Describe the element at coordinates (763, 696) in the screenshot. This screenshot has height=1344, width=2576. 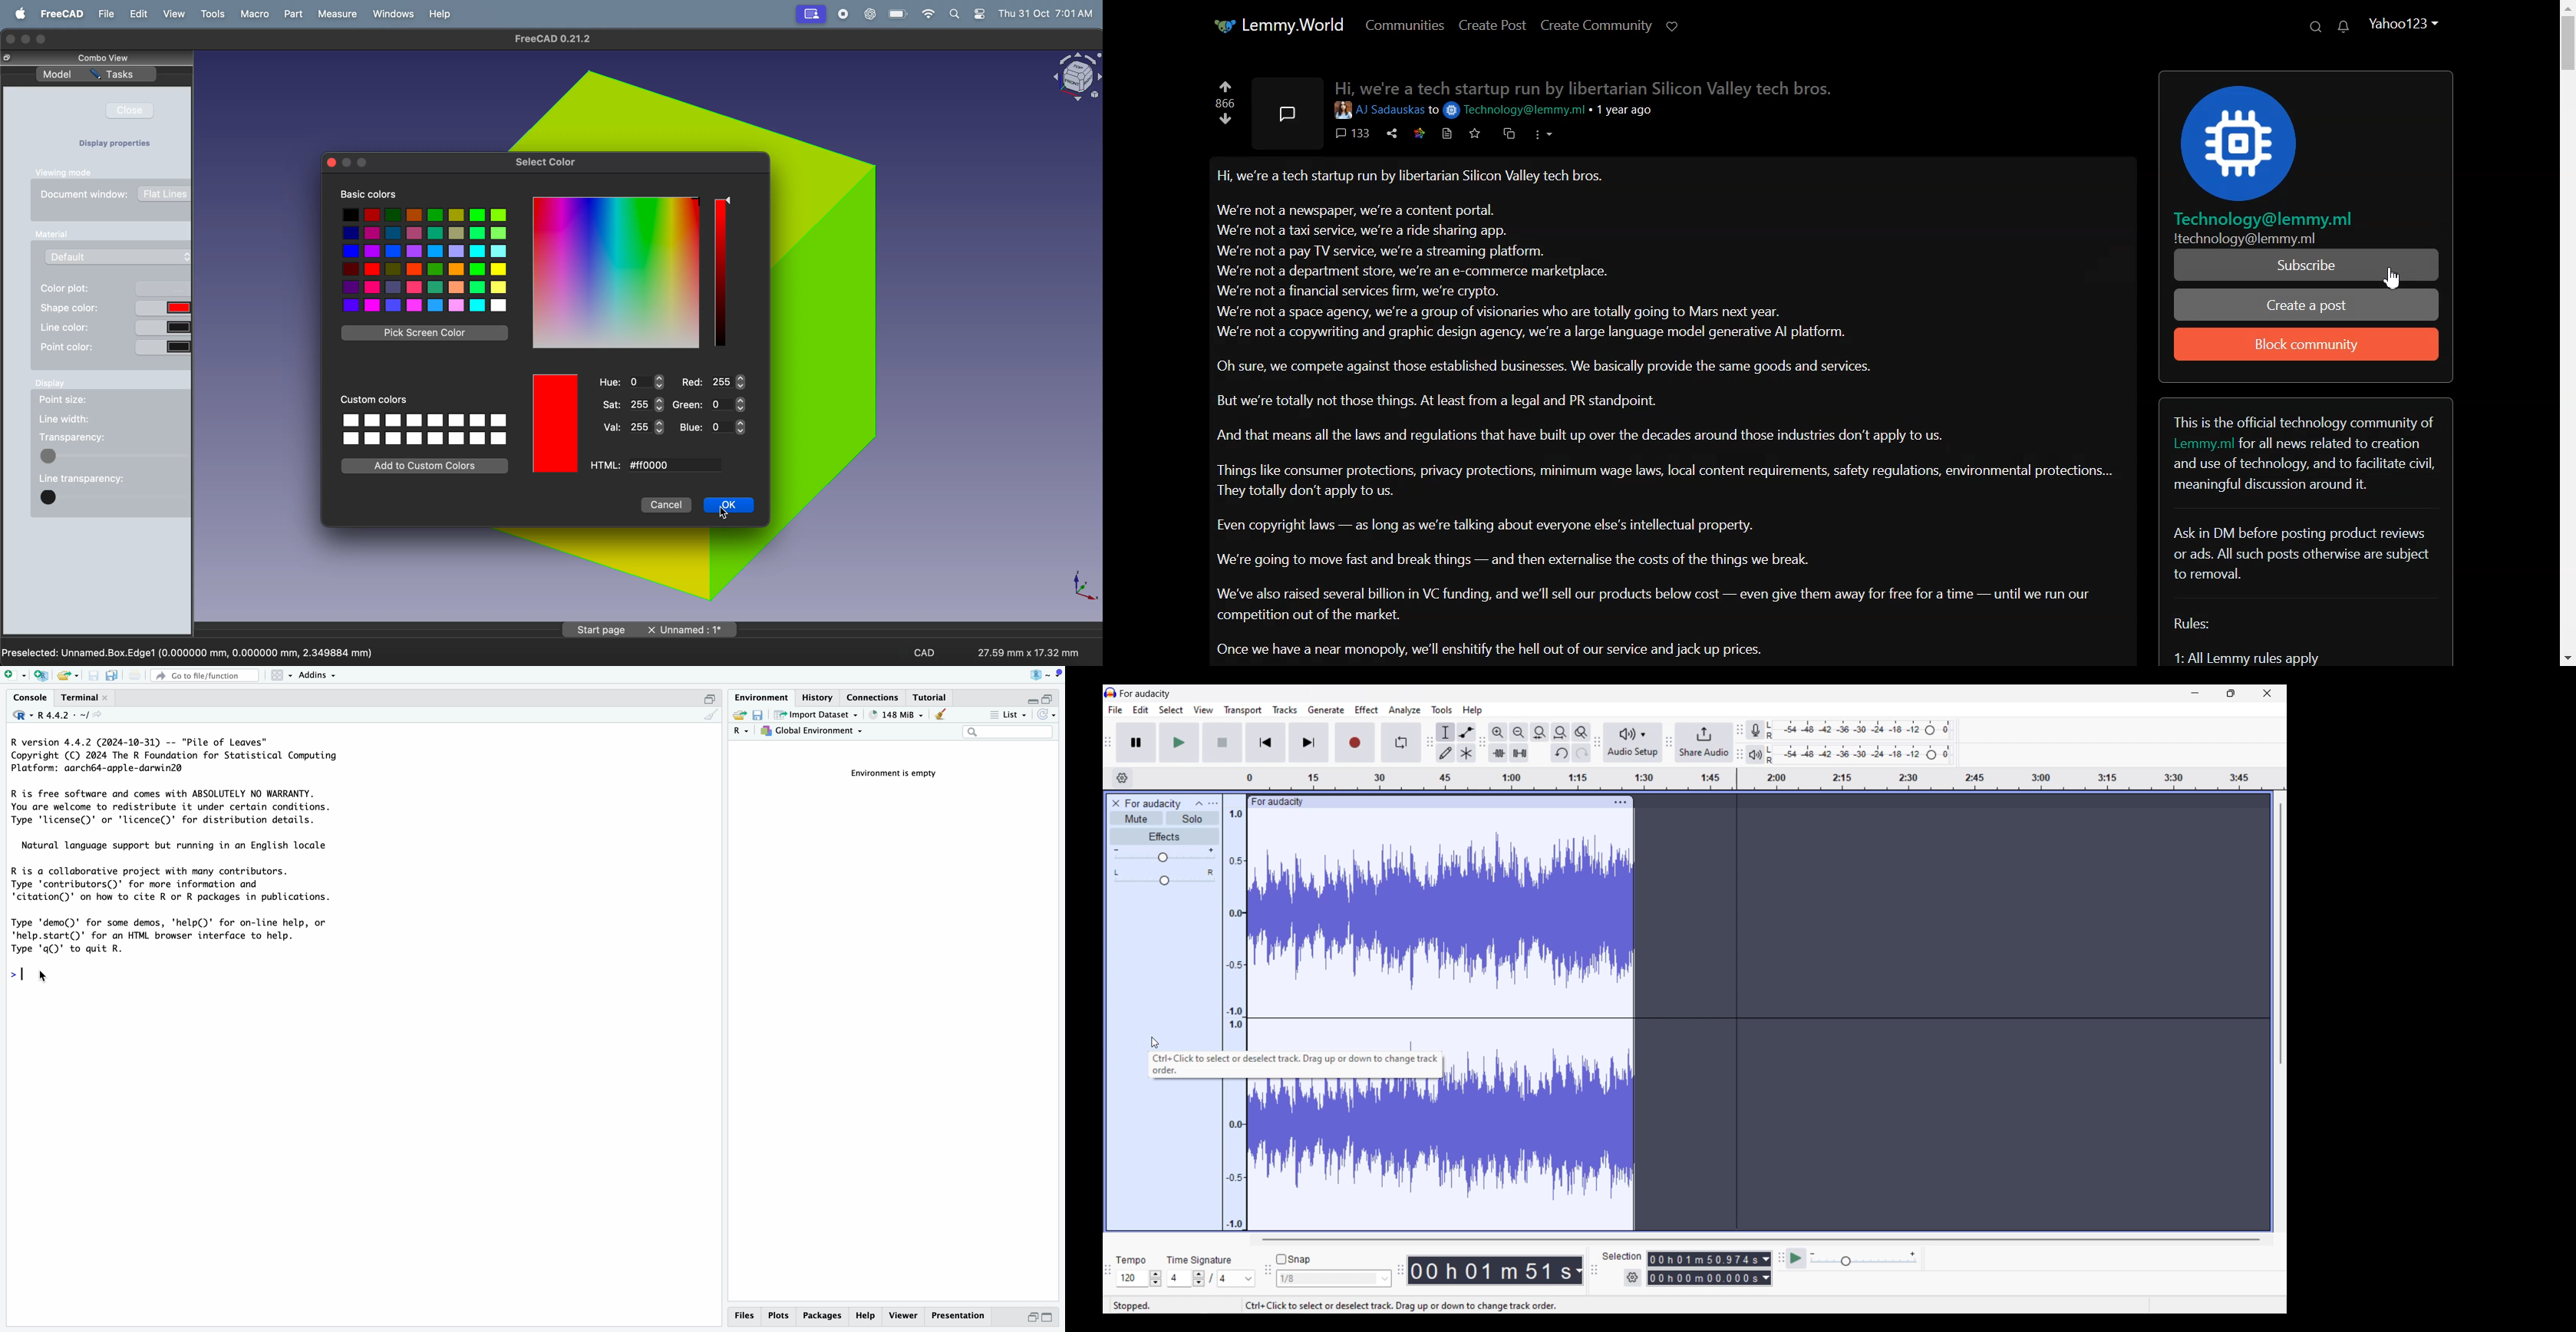
I see `environment` at that location.